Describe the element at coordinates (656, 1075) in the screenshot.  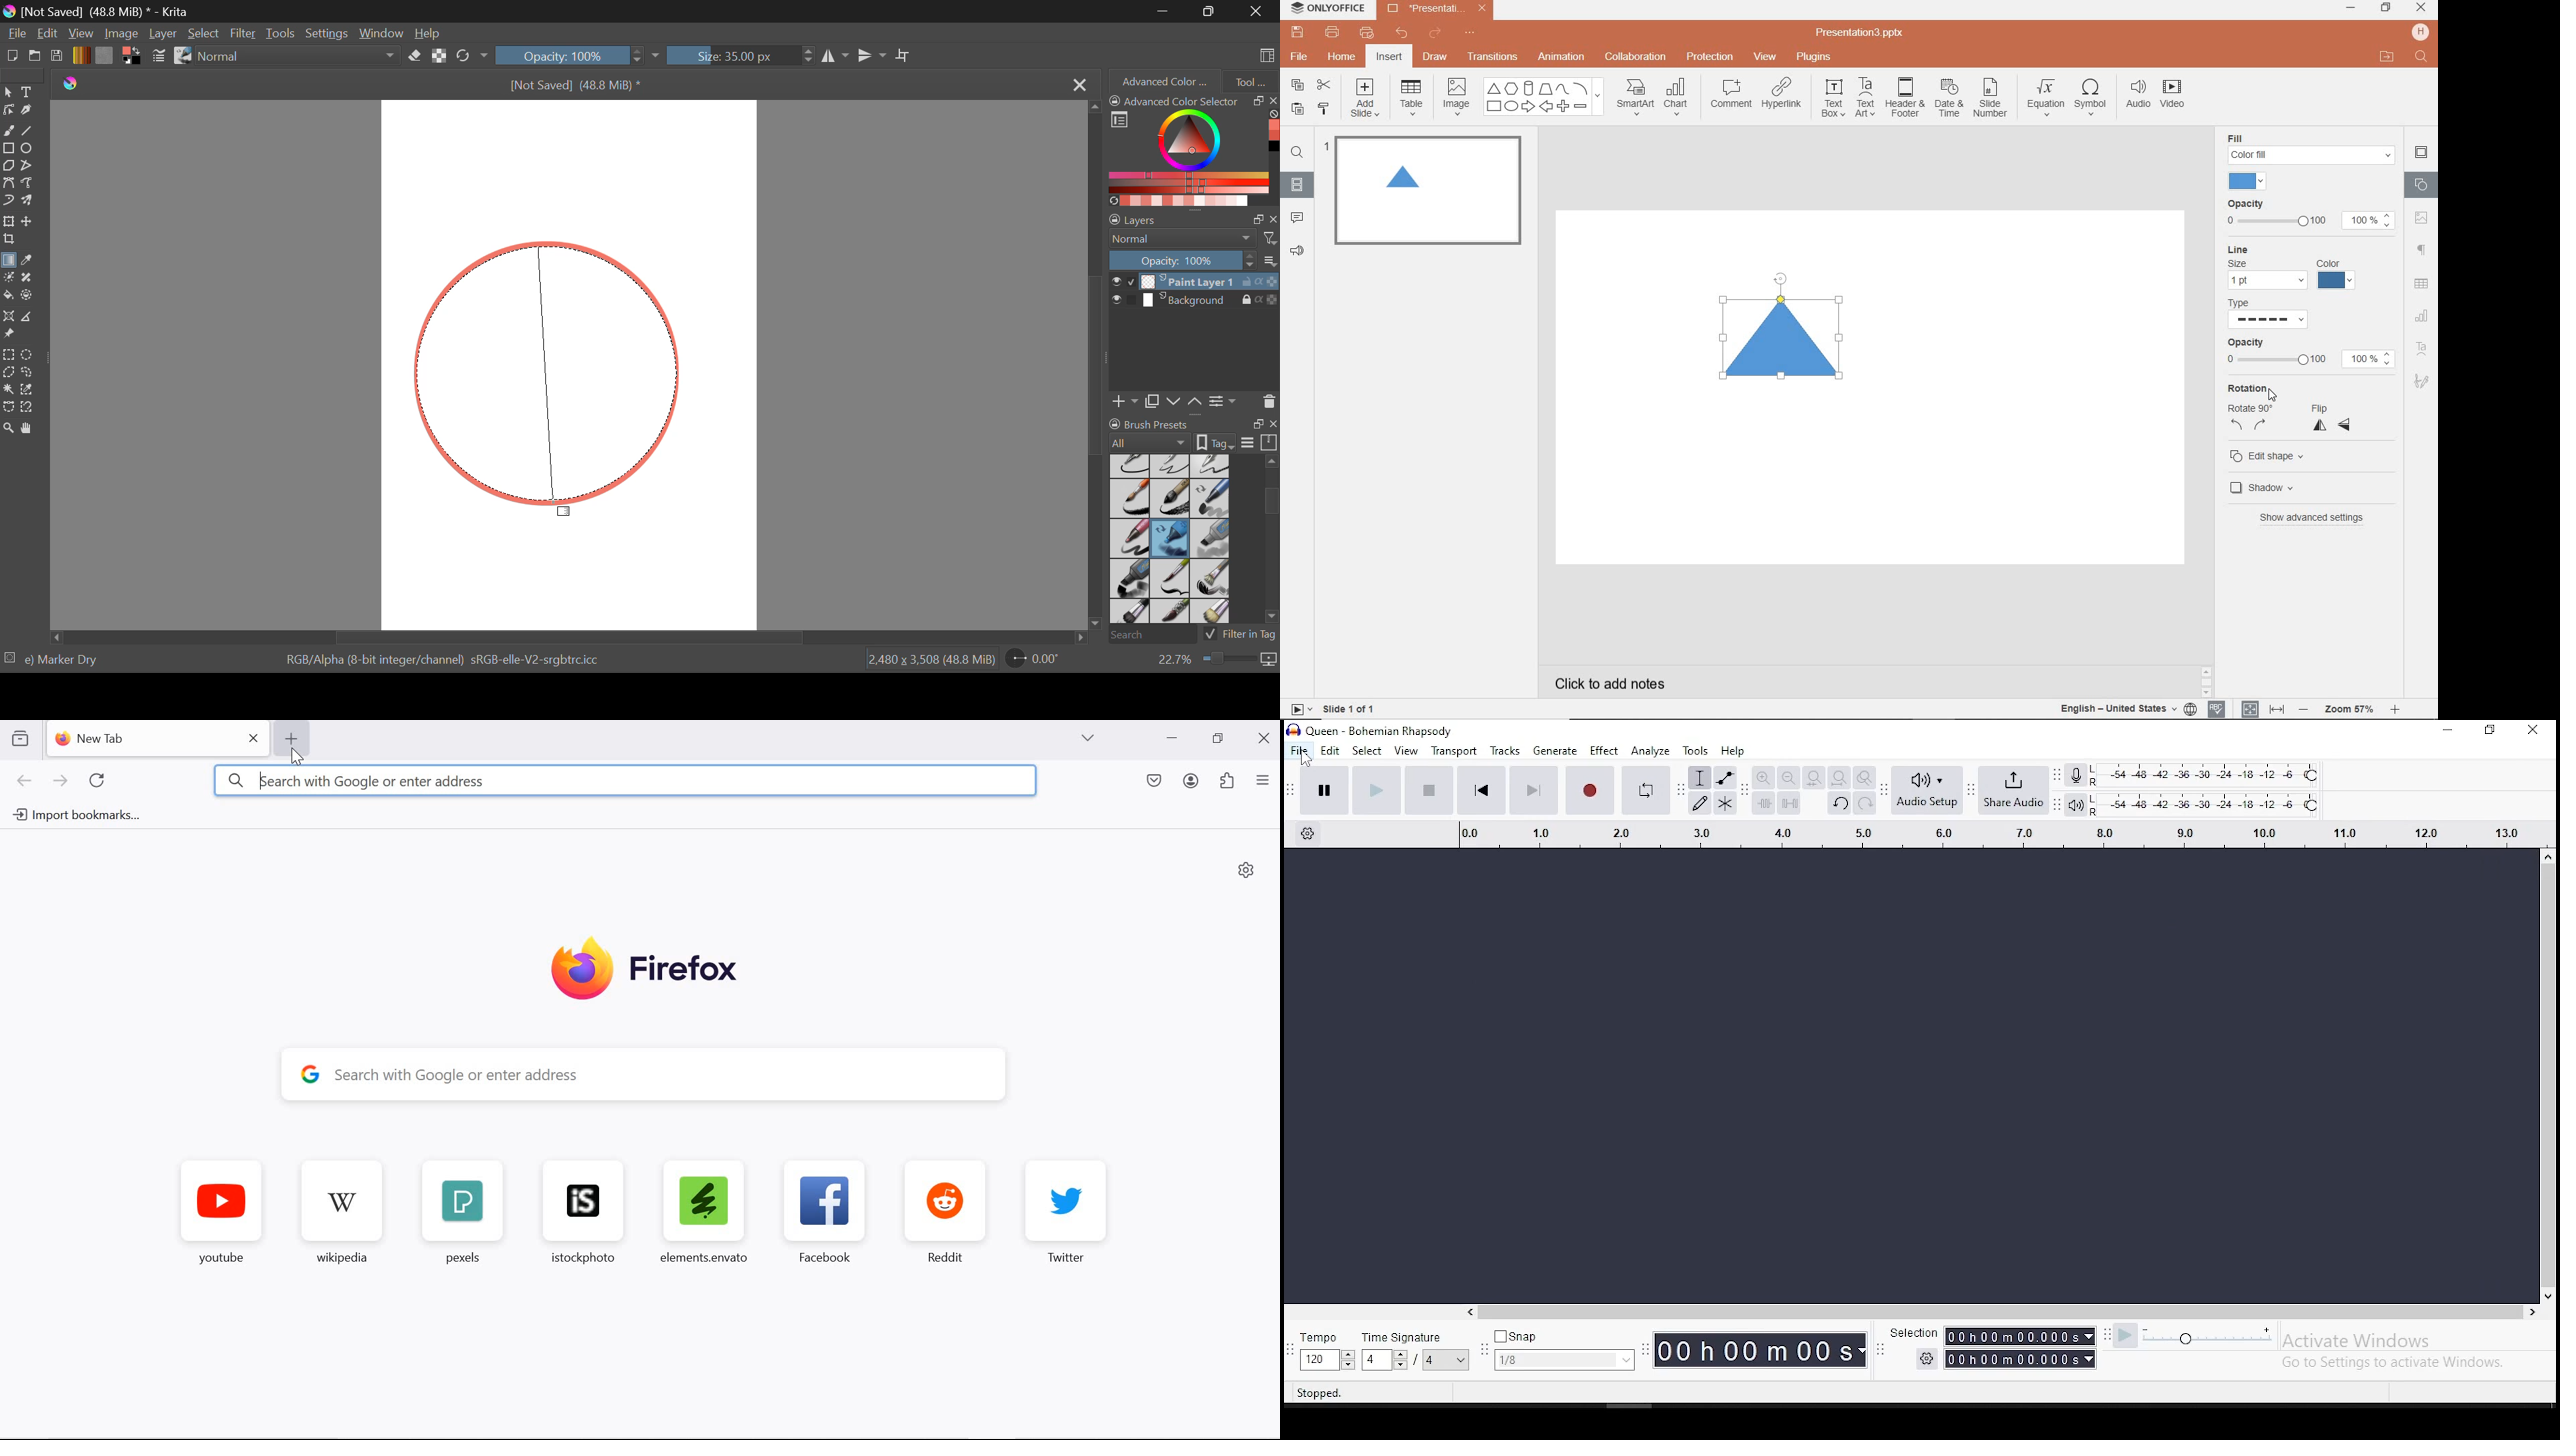
I see `y Search with Google or enter address` at that location.